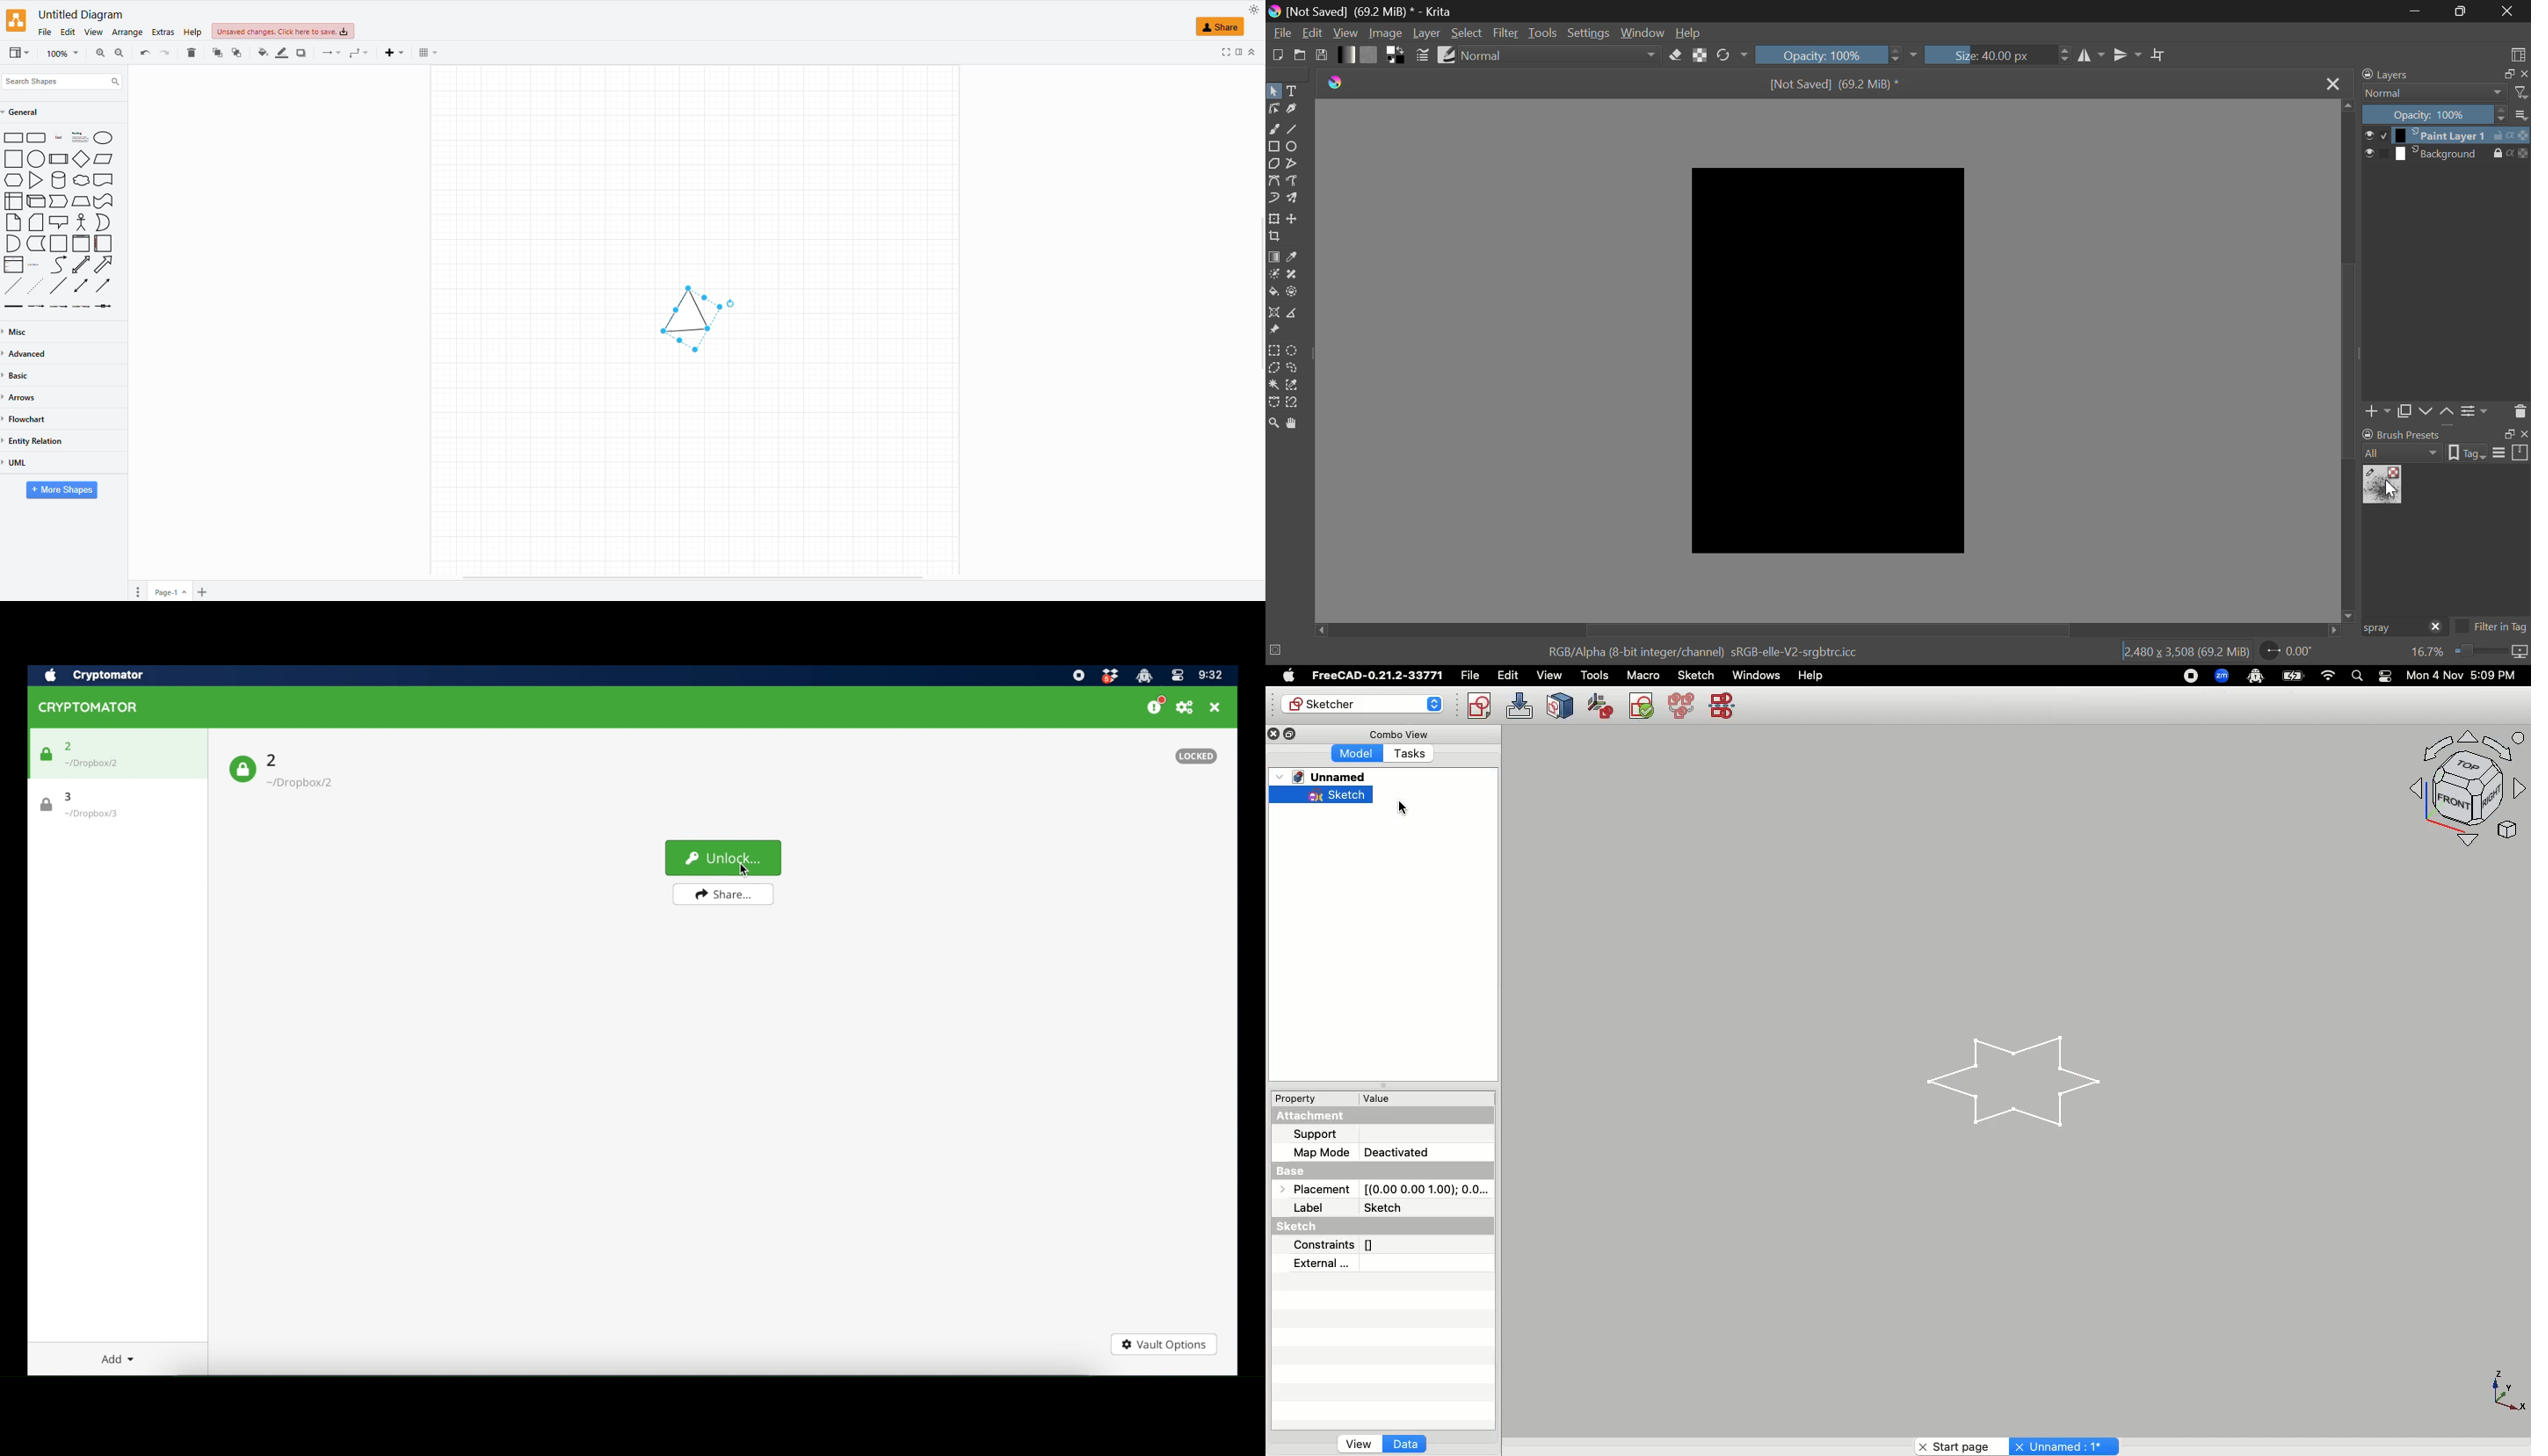 Image resolution: width=2548 pixels, height=1456 pixels. Describe the element at coordinates (1295, 385) in the screenshot. I see `Similar Color Selector` at that location.